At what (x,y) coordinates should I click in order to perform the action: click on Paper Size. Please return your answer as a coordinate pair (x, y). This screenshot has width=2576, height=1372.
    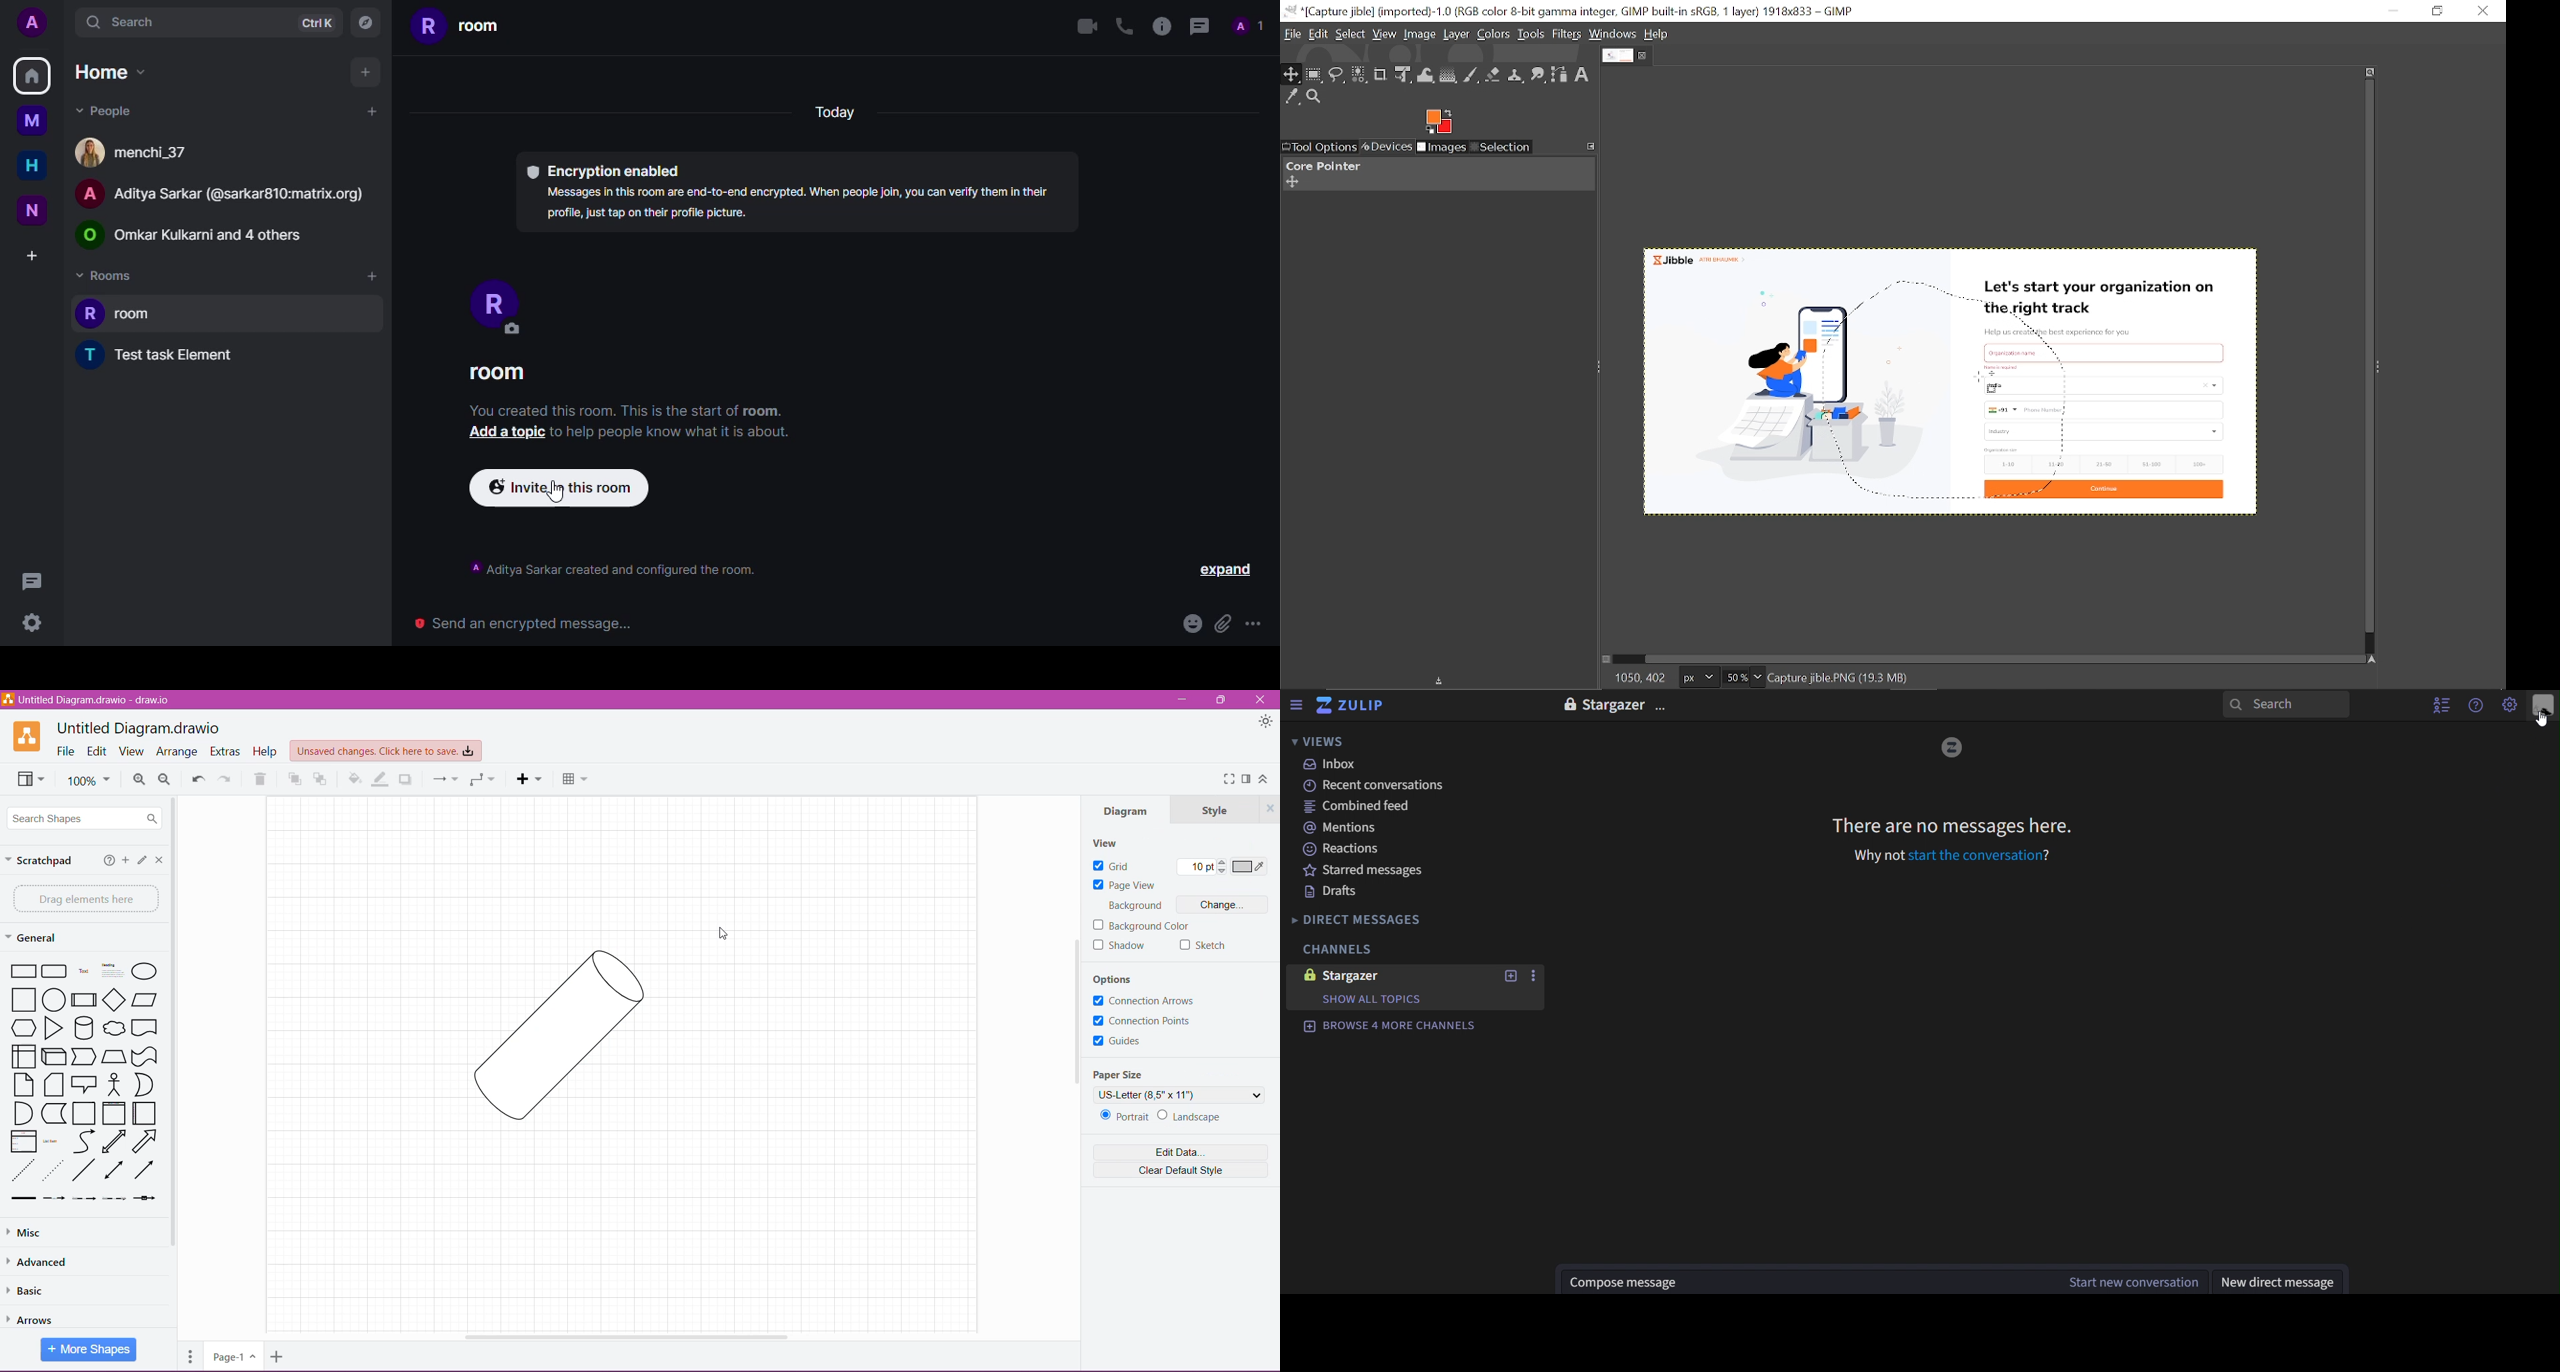
    Looking at the image, I should click on (1121, 1072).